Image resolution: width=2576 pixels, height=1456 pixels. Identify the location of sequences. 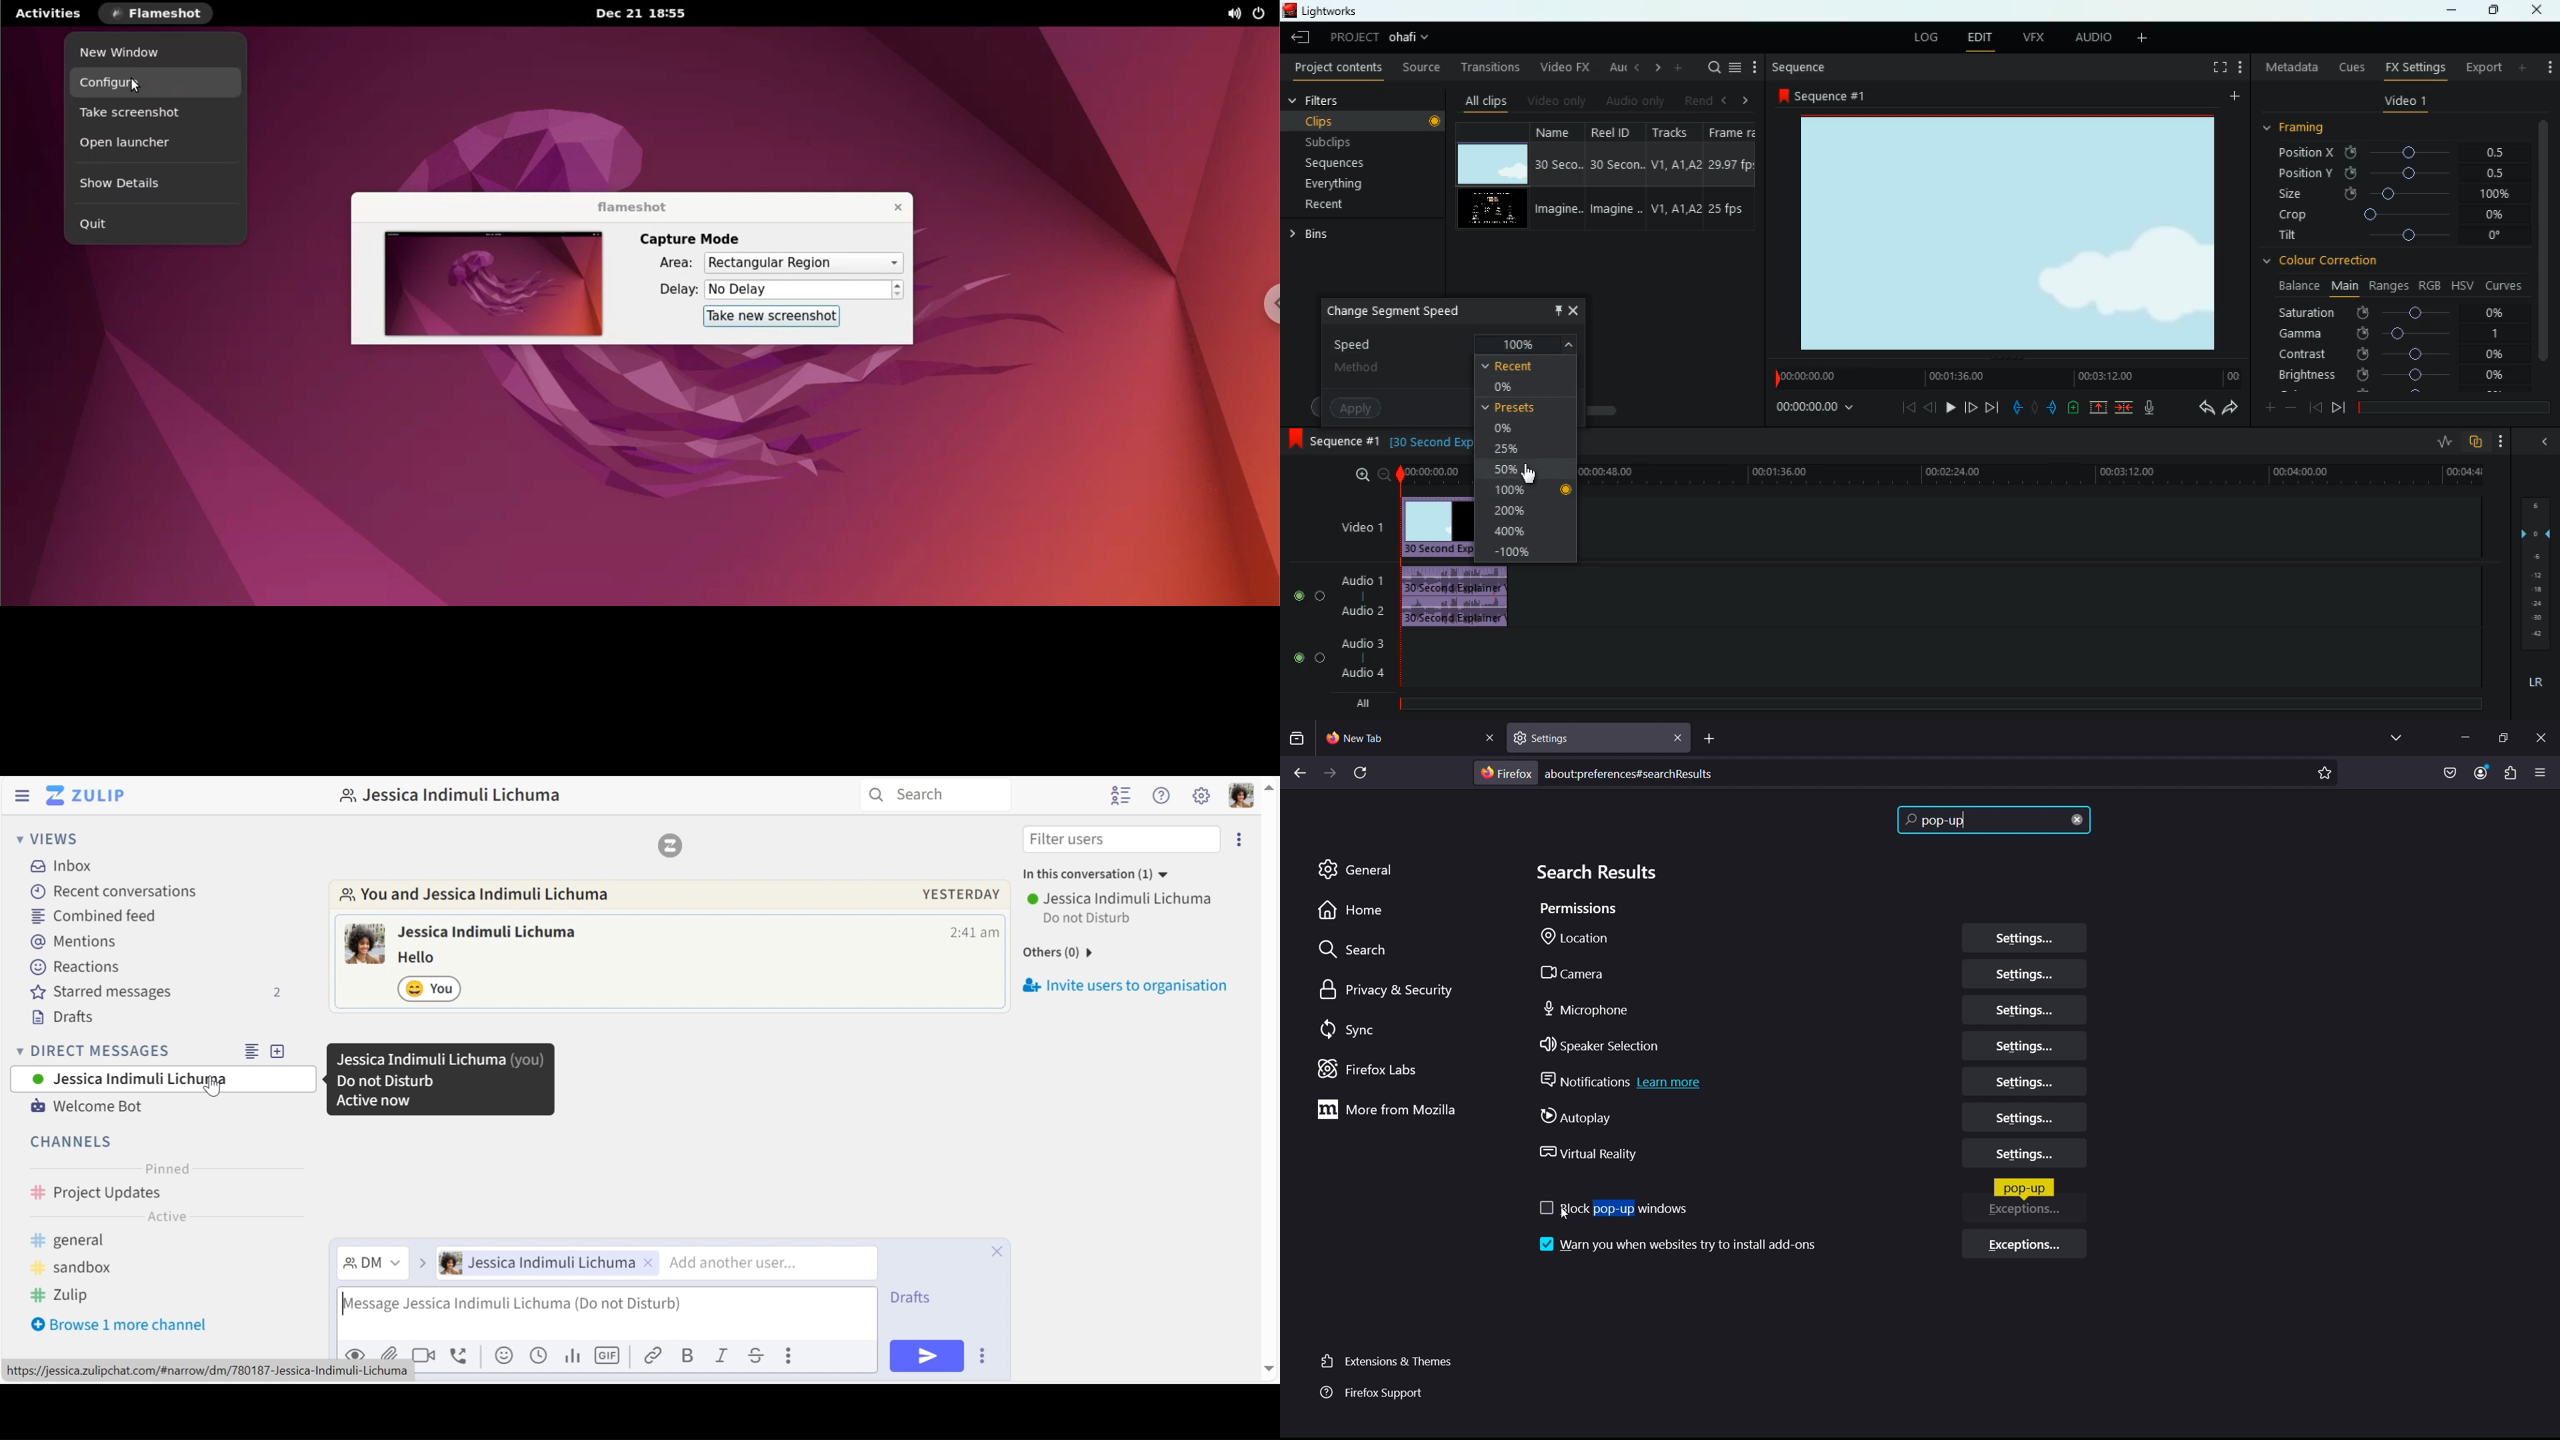
(1346, 165).